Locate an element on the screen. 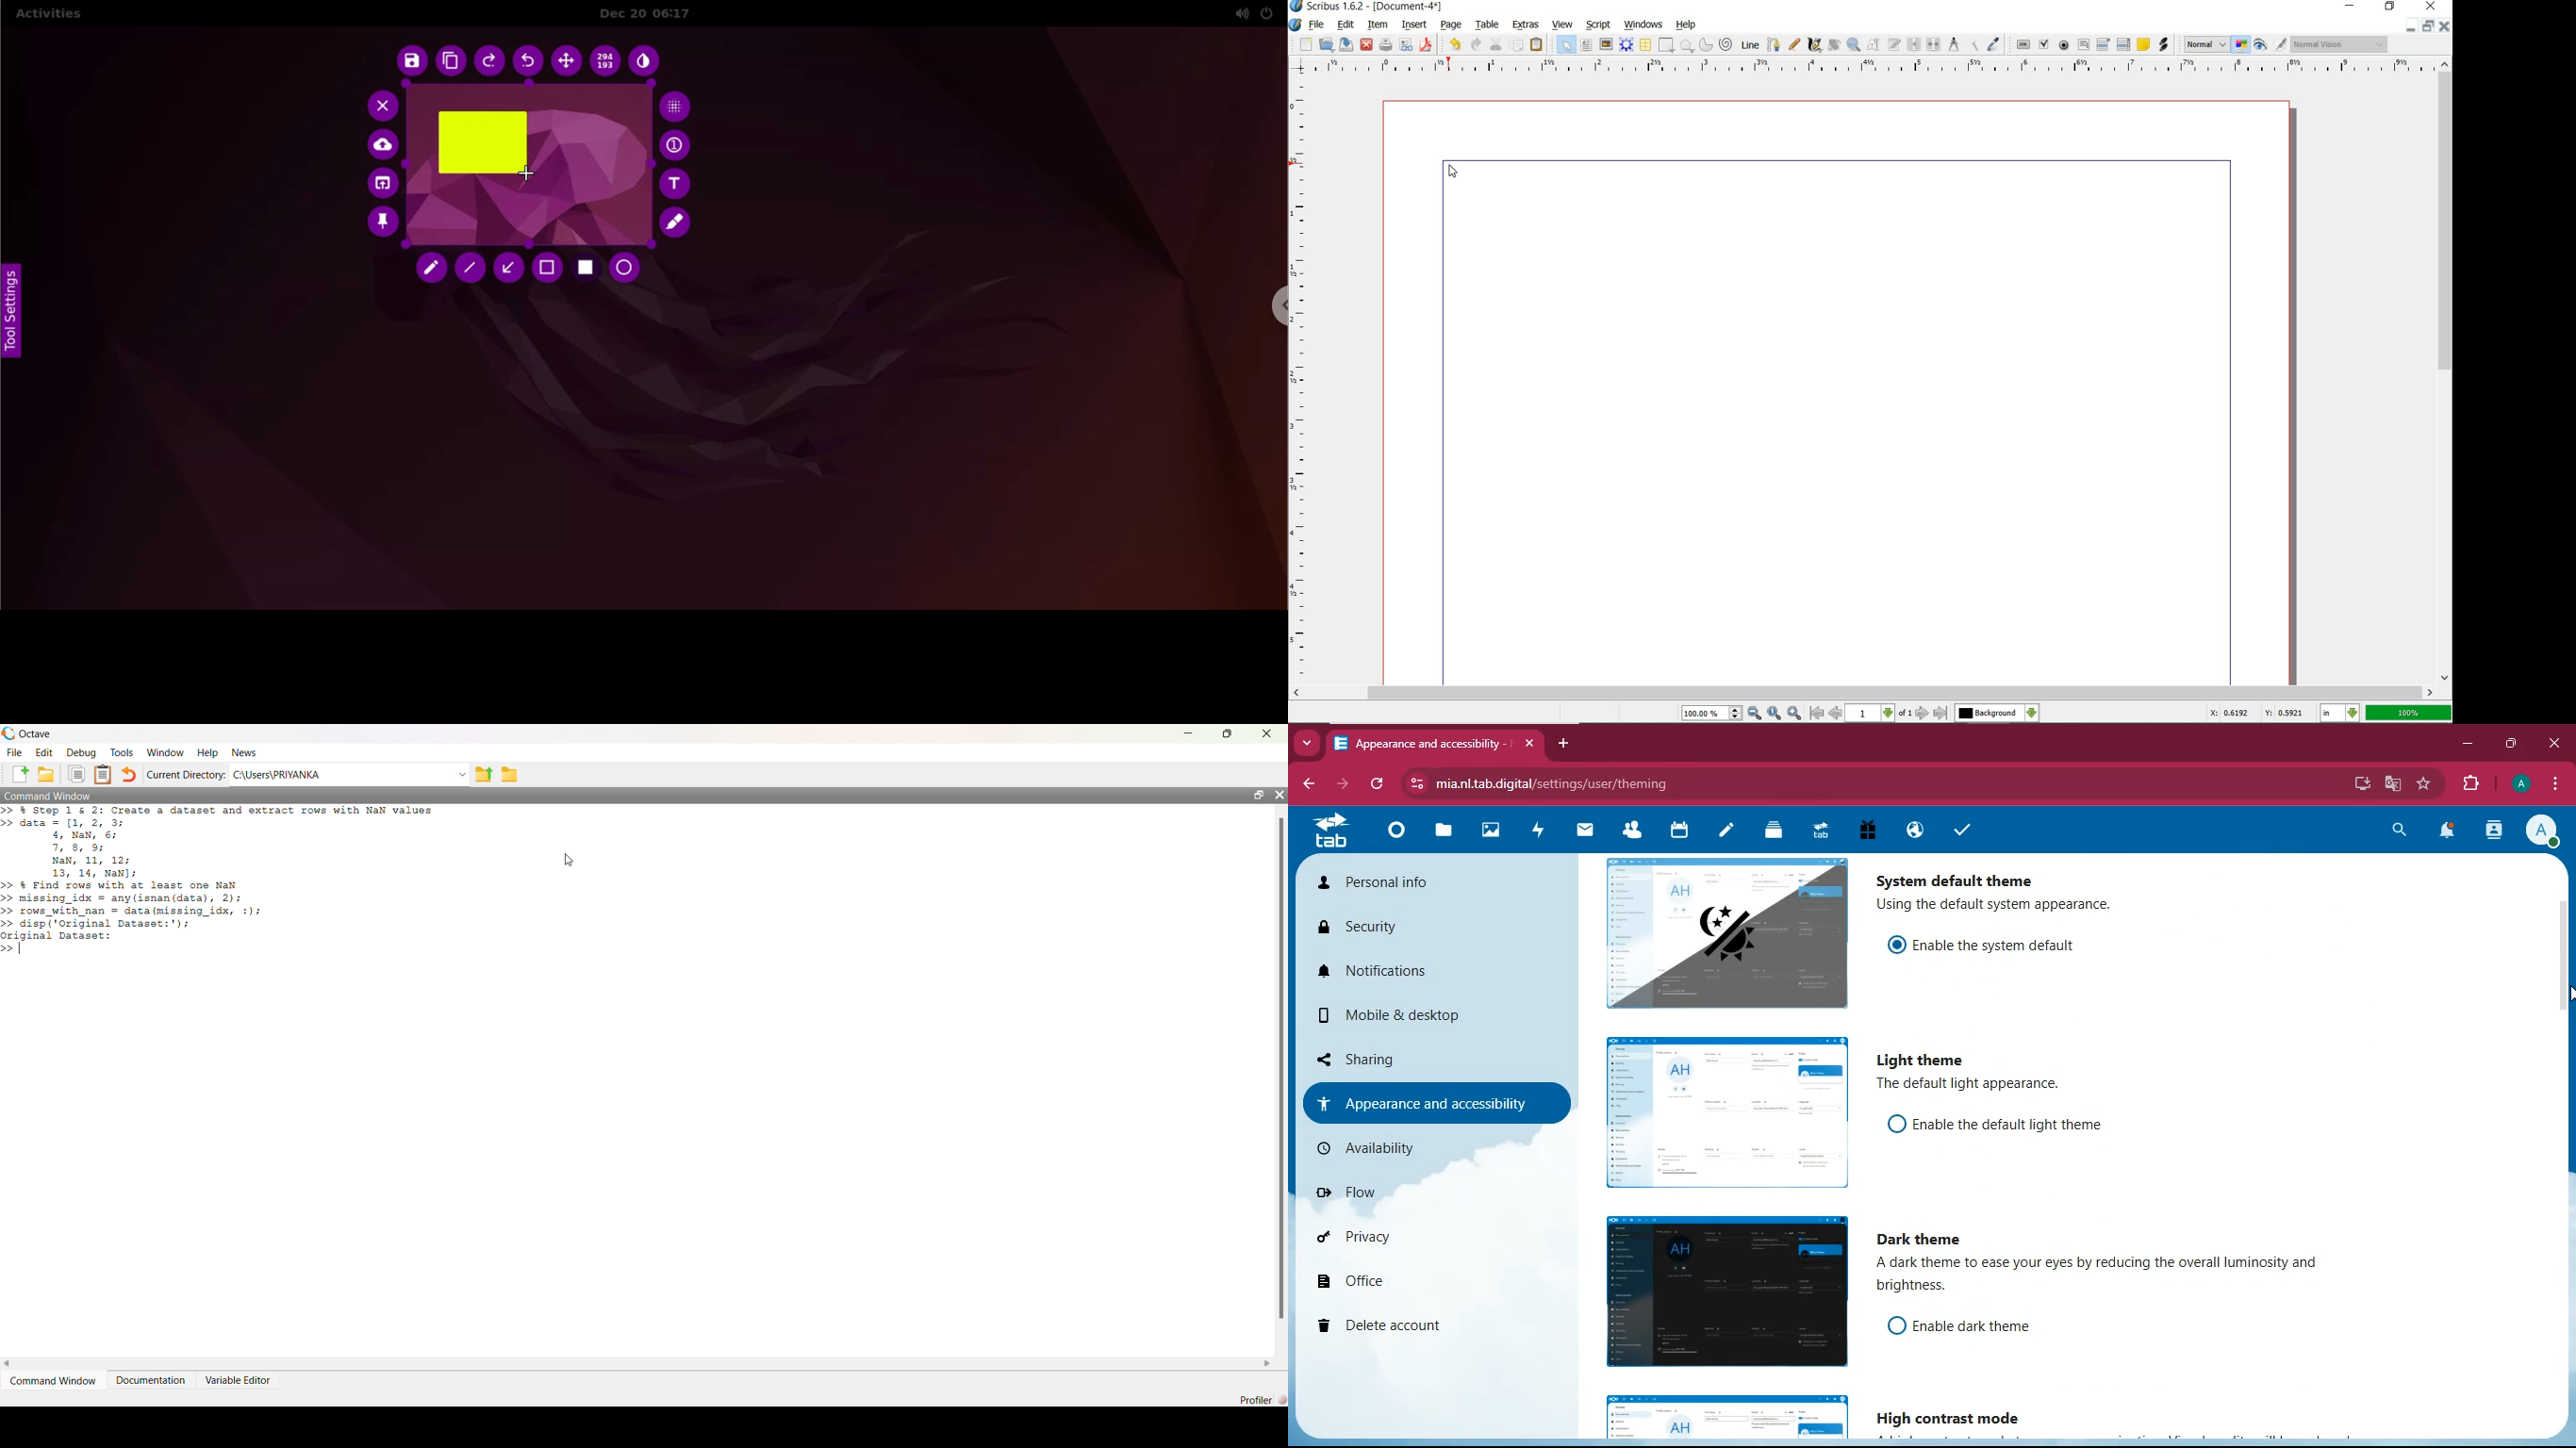 The image size is (2576, 1456). save as pdf is located at coordinates (1427, 44).